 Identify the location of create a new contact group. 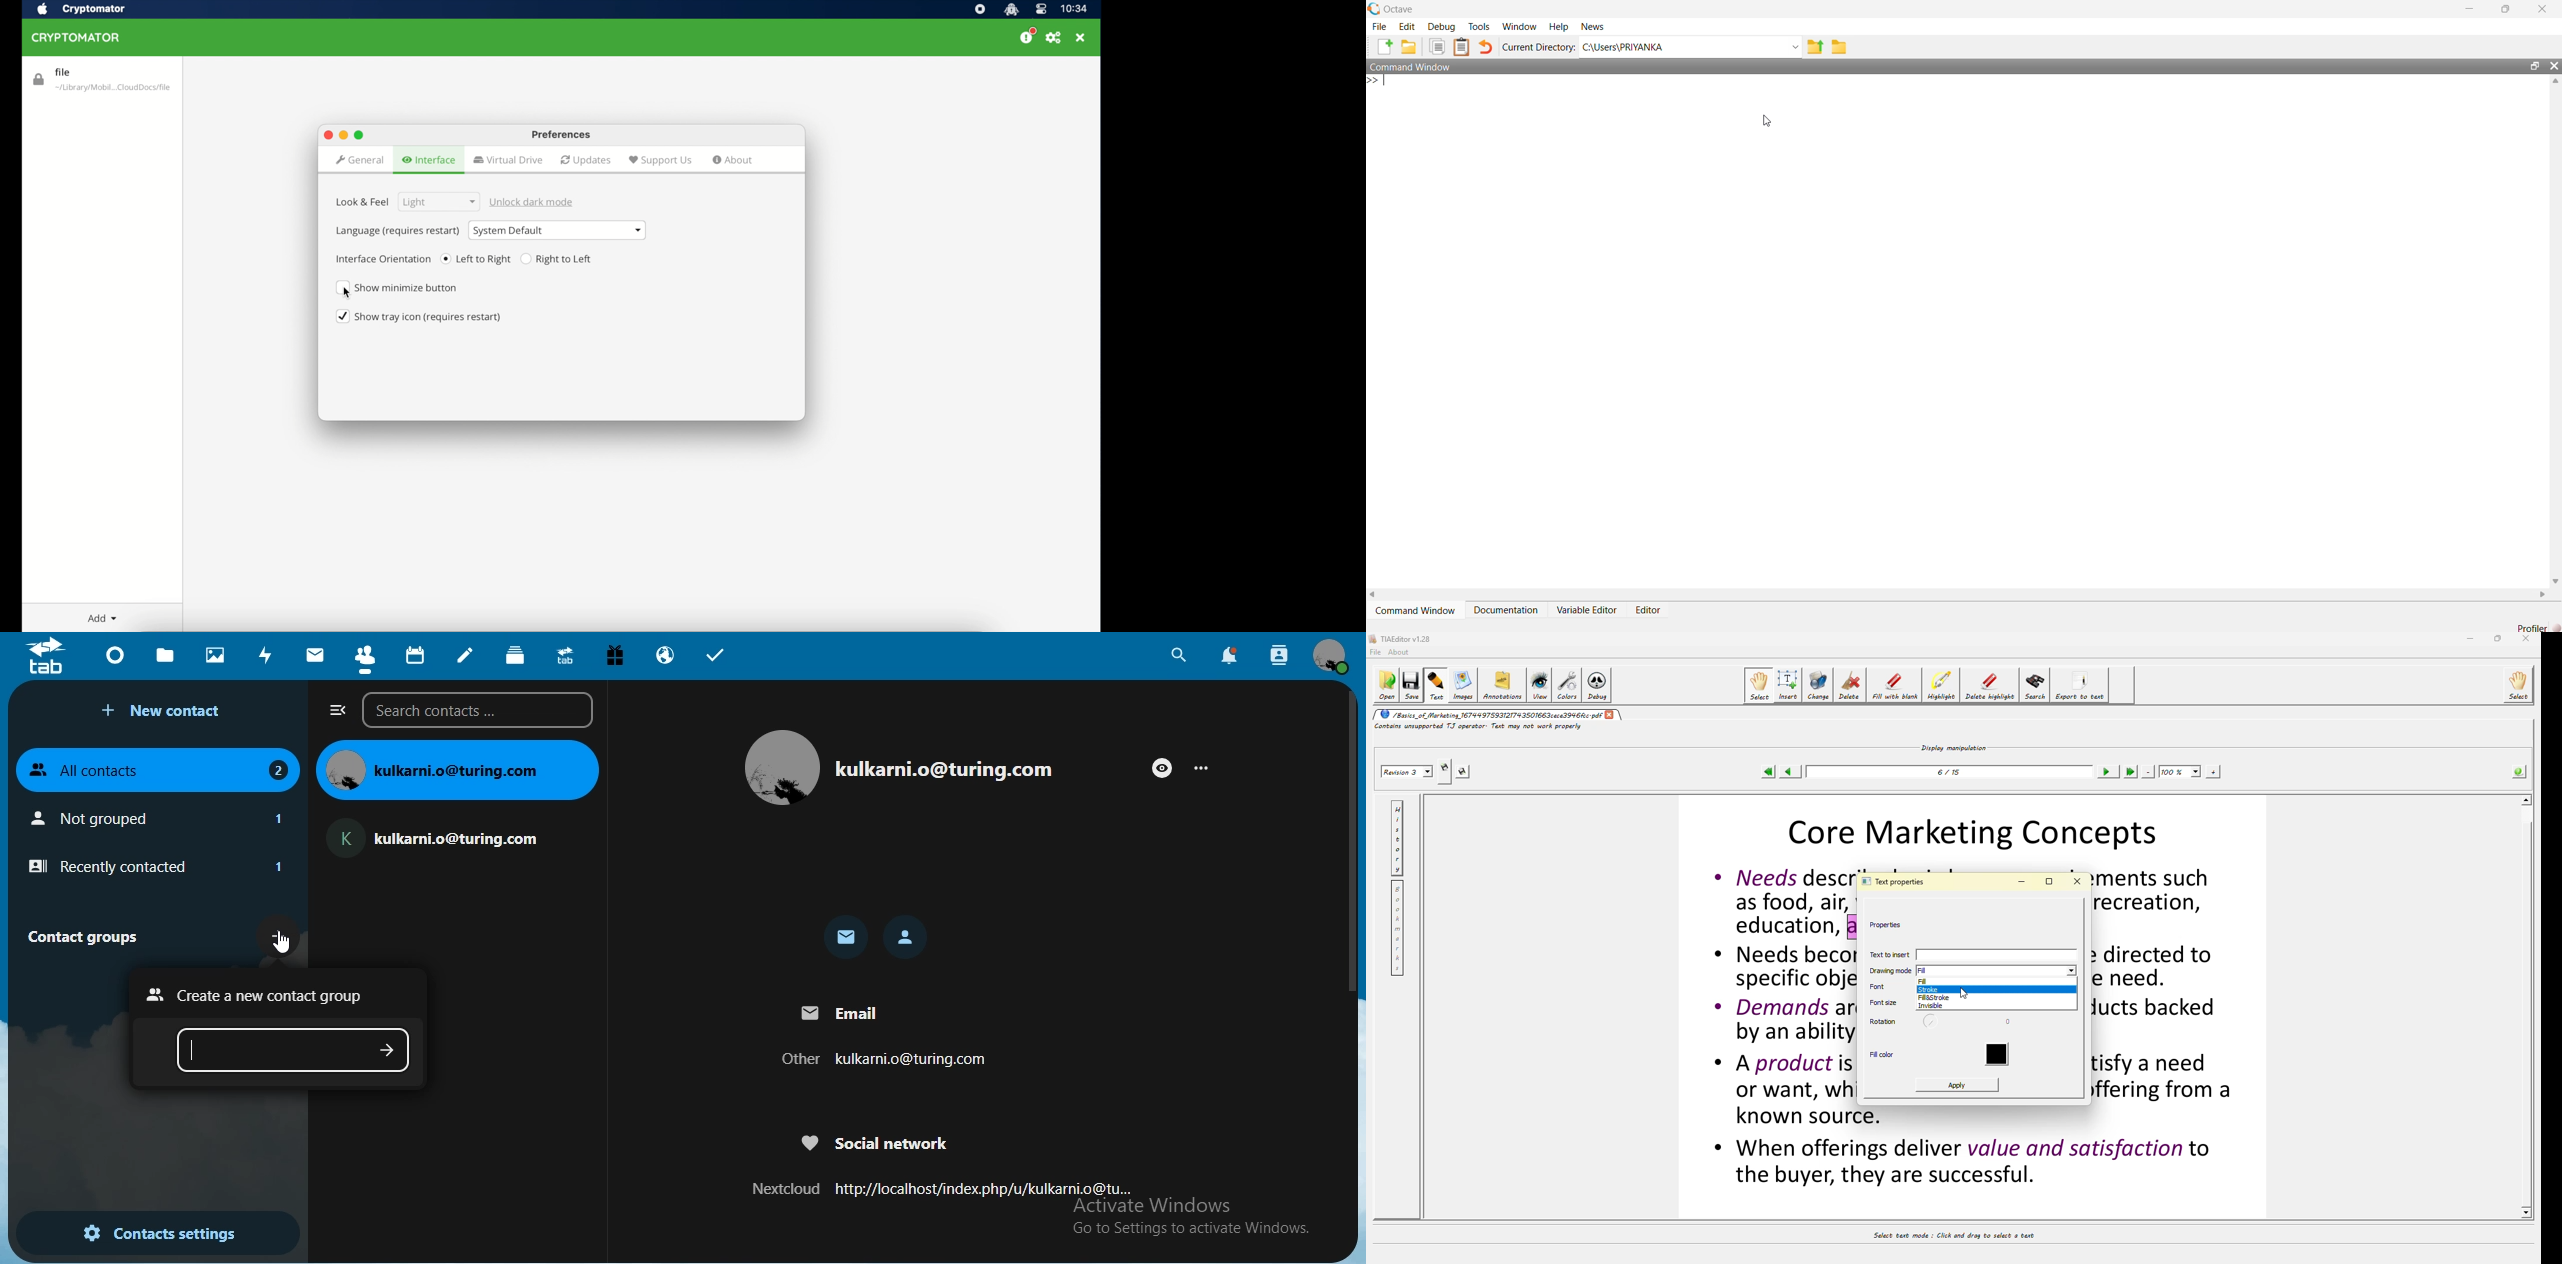
(261, 995).